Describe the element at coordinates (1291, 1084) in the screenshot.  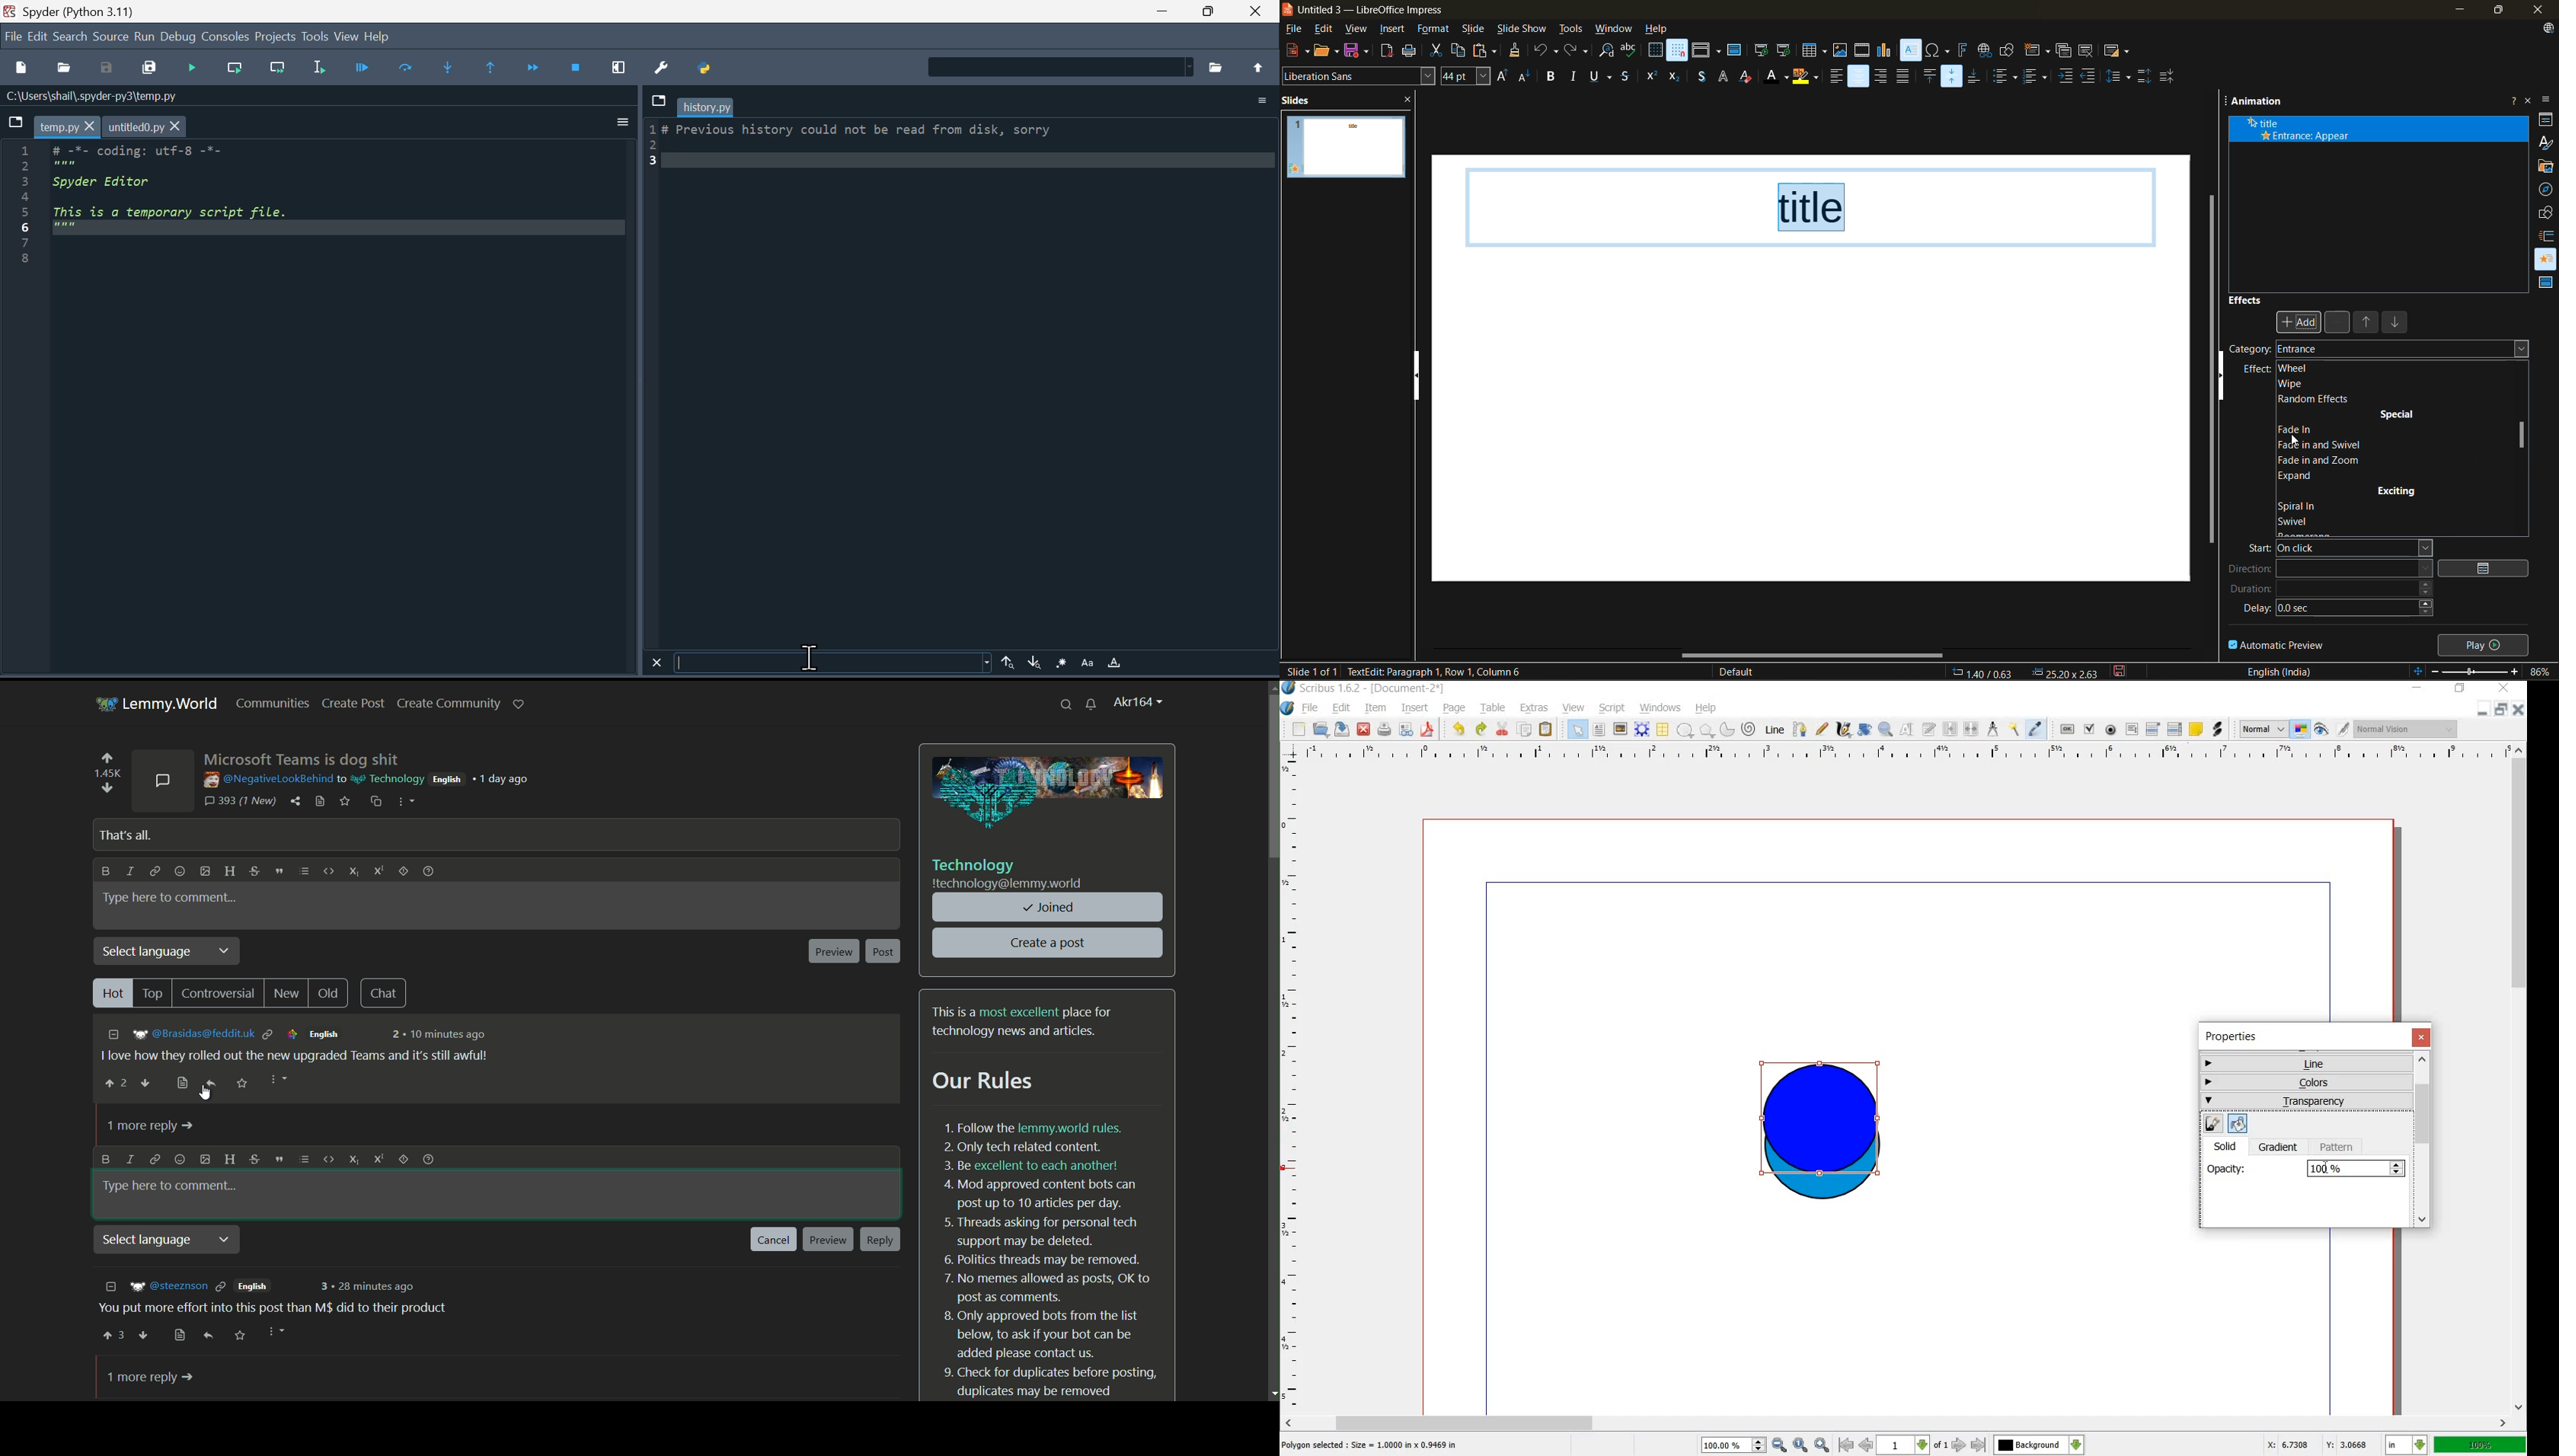
I see `ruler` at that location.